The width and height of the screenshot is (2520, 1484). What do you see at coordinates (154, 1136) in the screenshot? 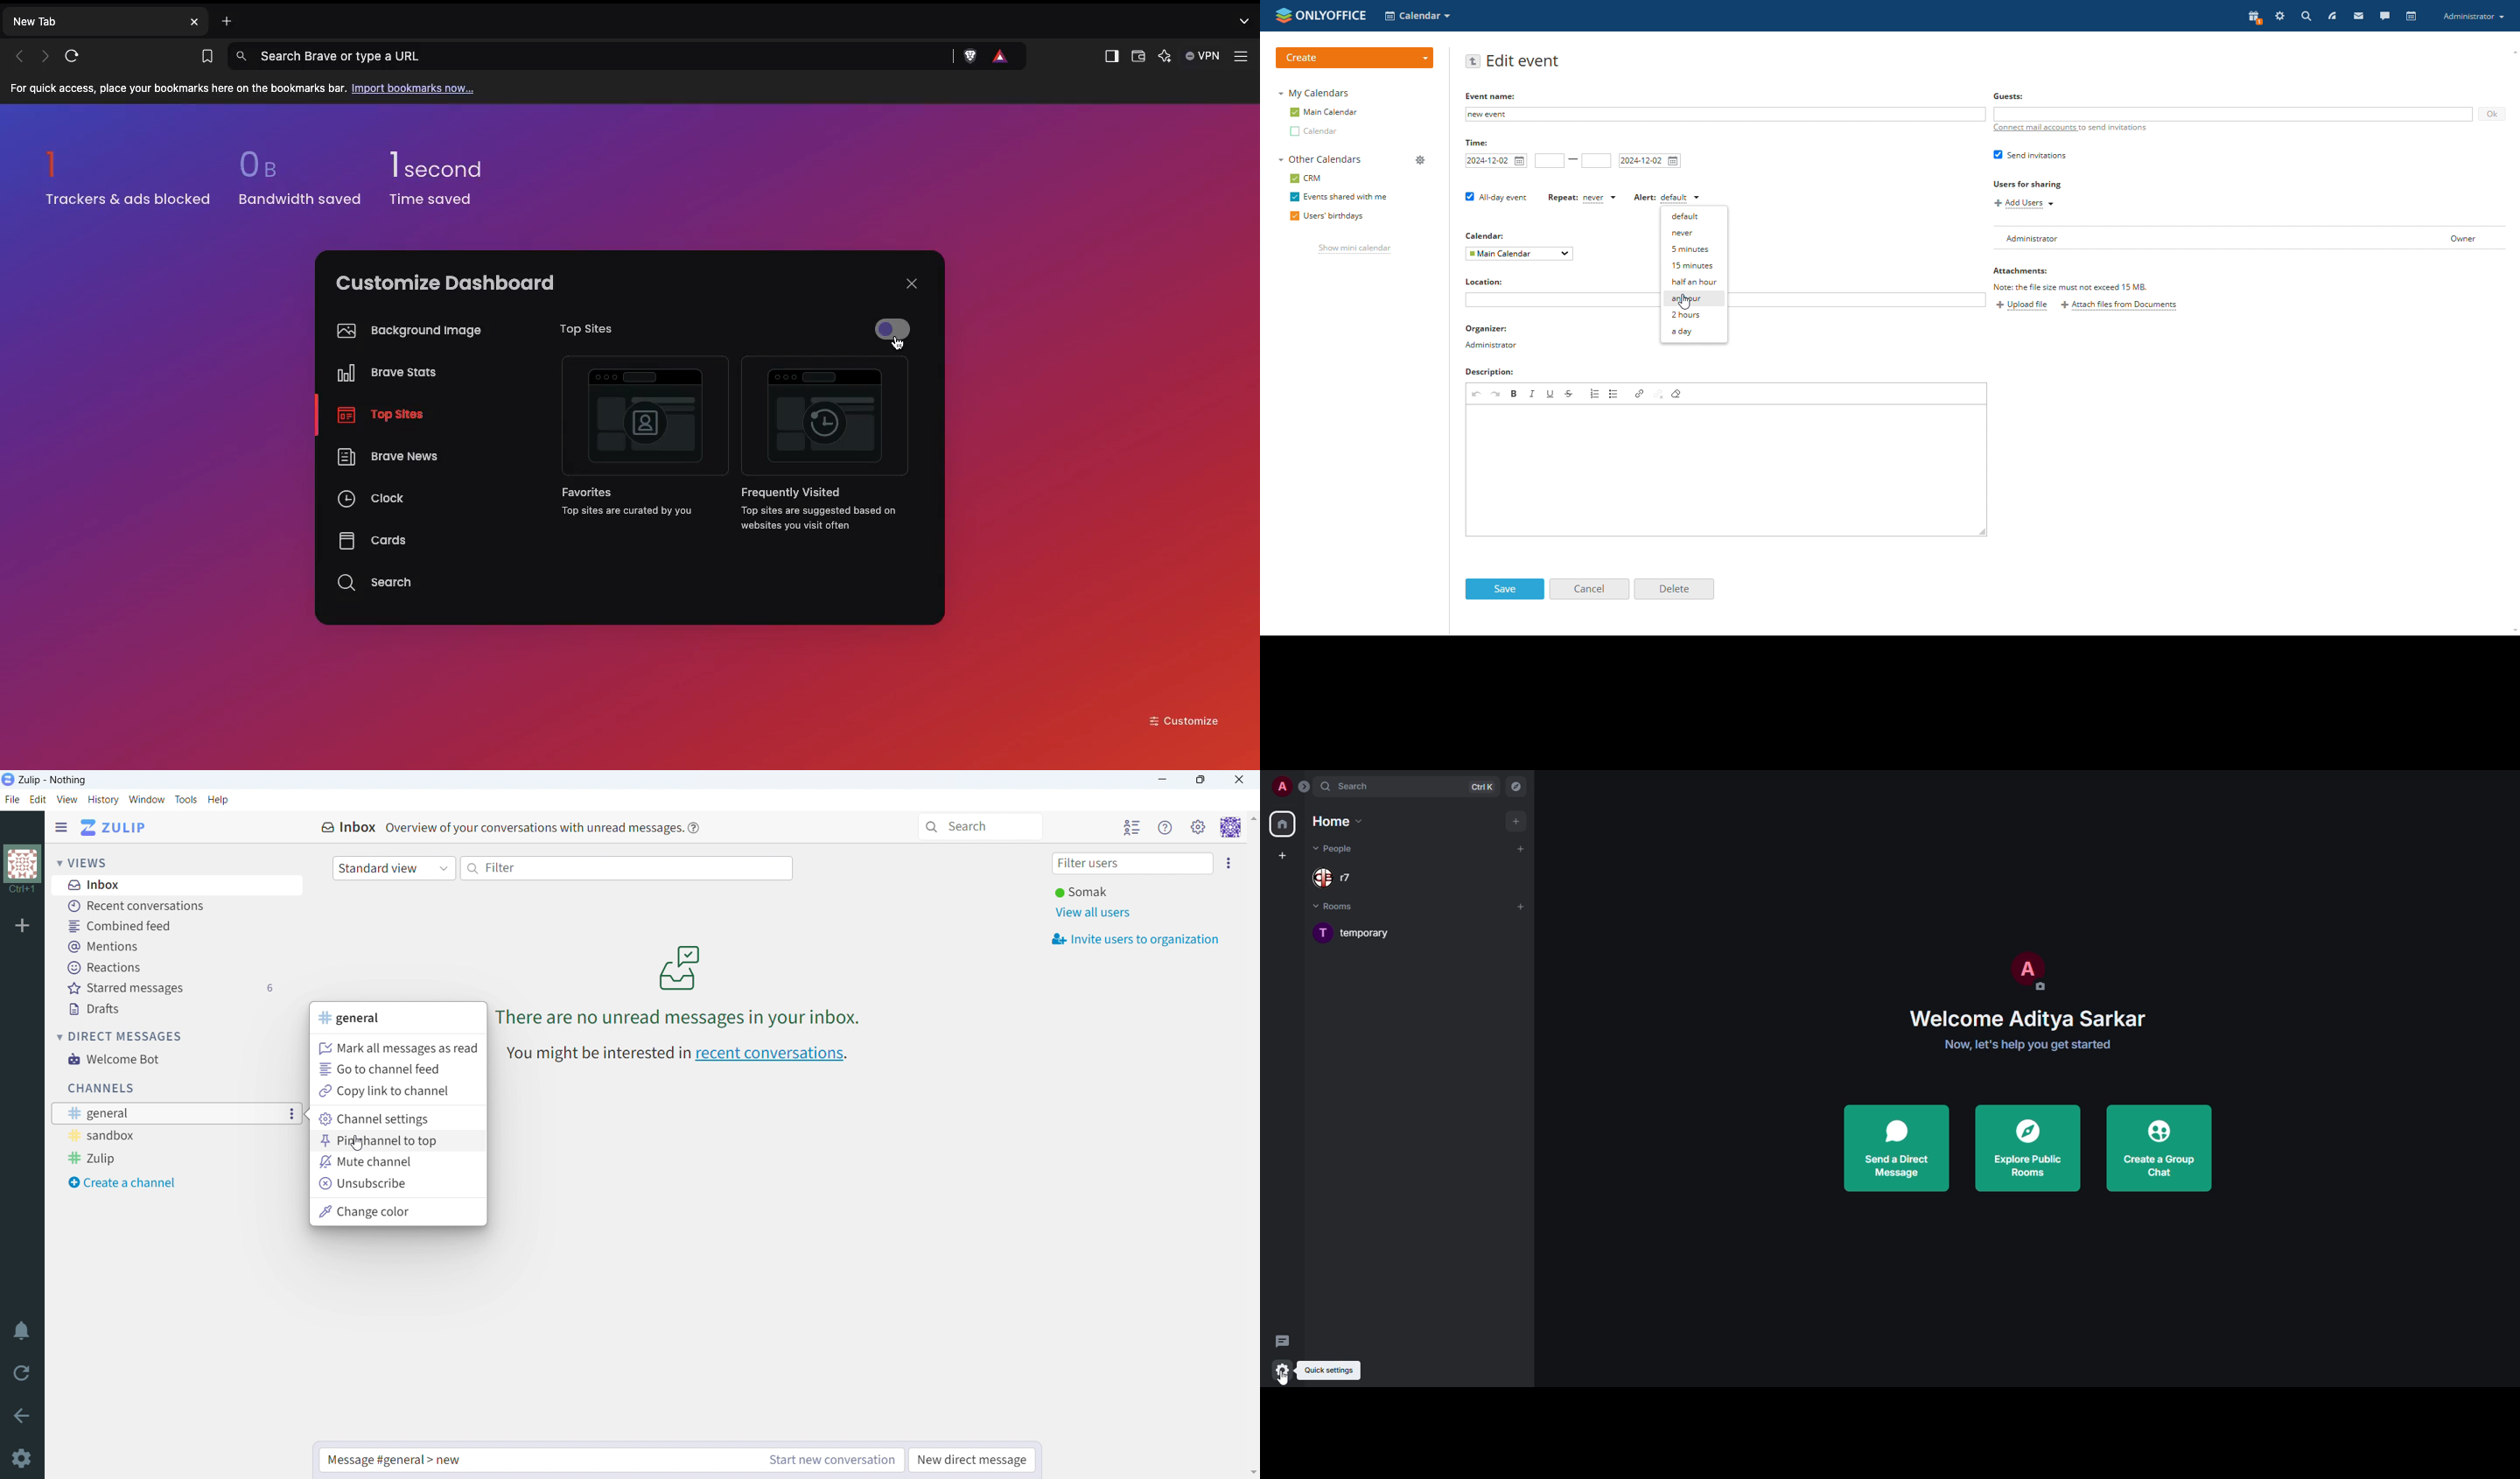
I see `sandbox` at bounding box center [154, 1136].